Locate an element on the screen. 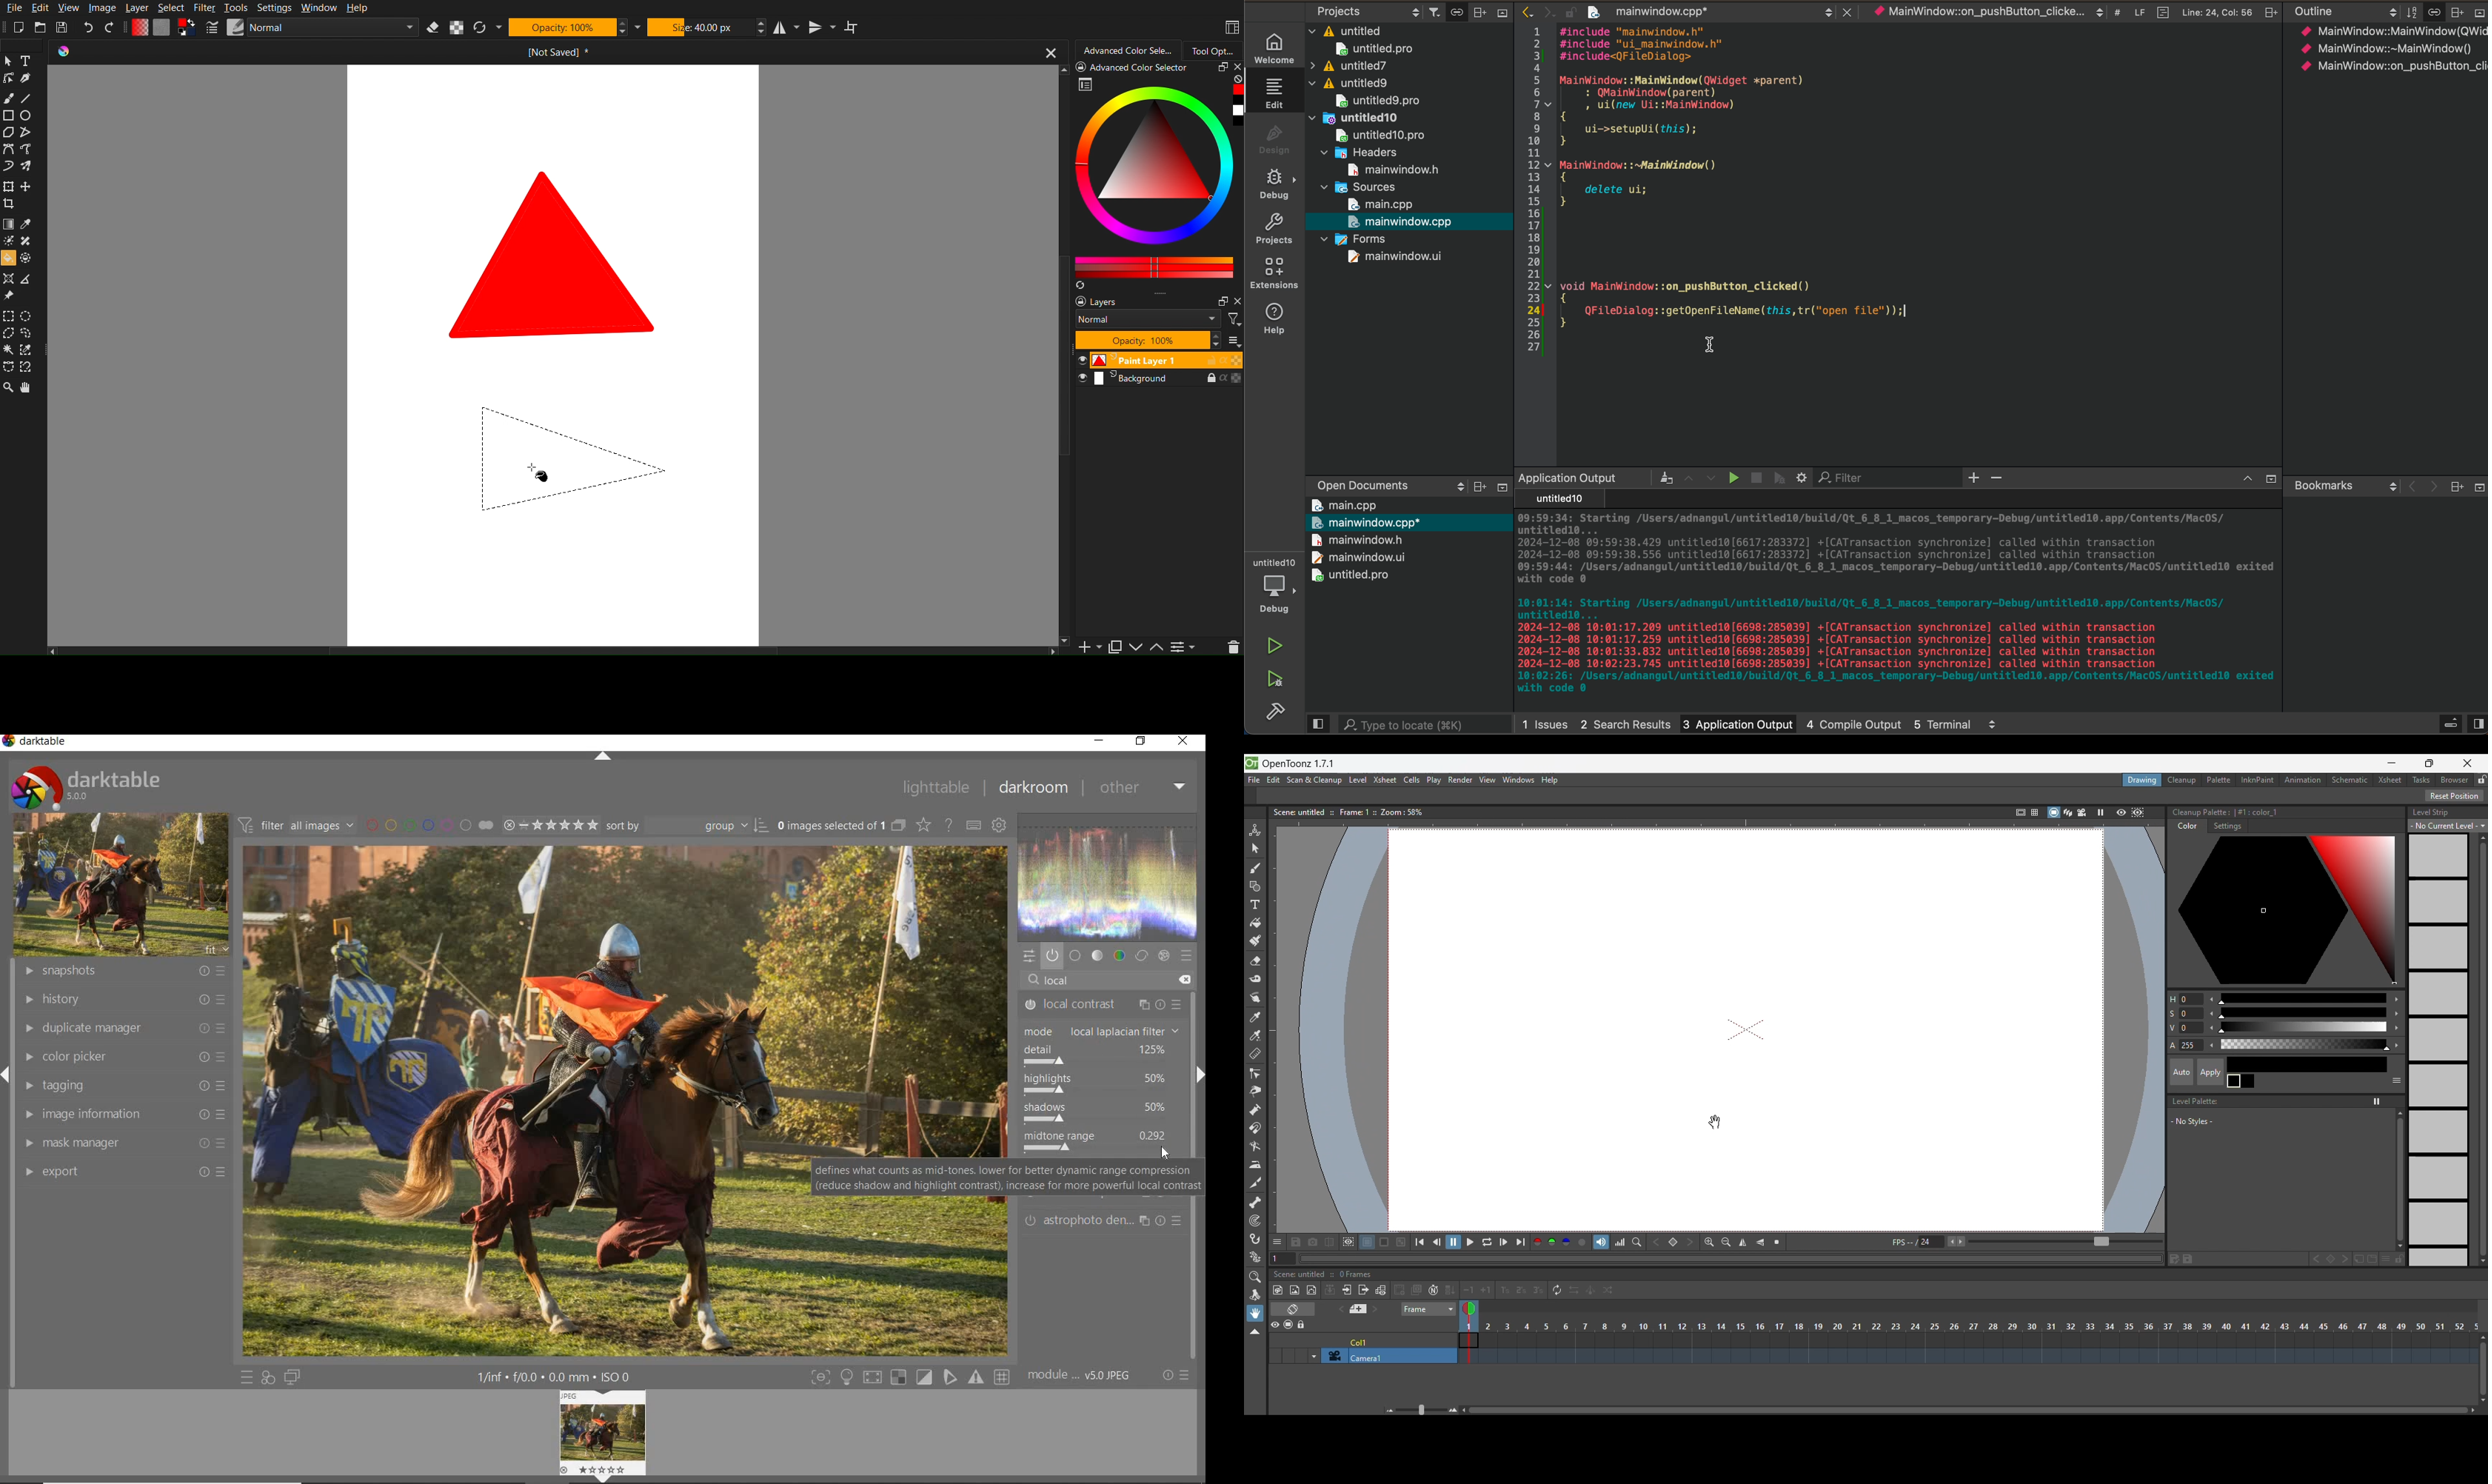  Skeleton tool is located at coordinates (1254, 1202).